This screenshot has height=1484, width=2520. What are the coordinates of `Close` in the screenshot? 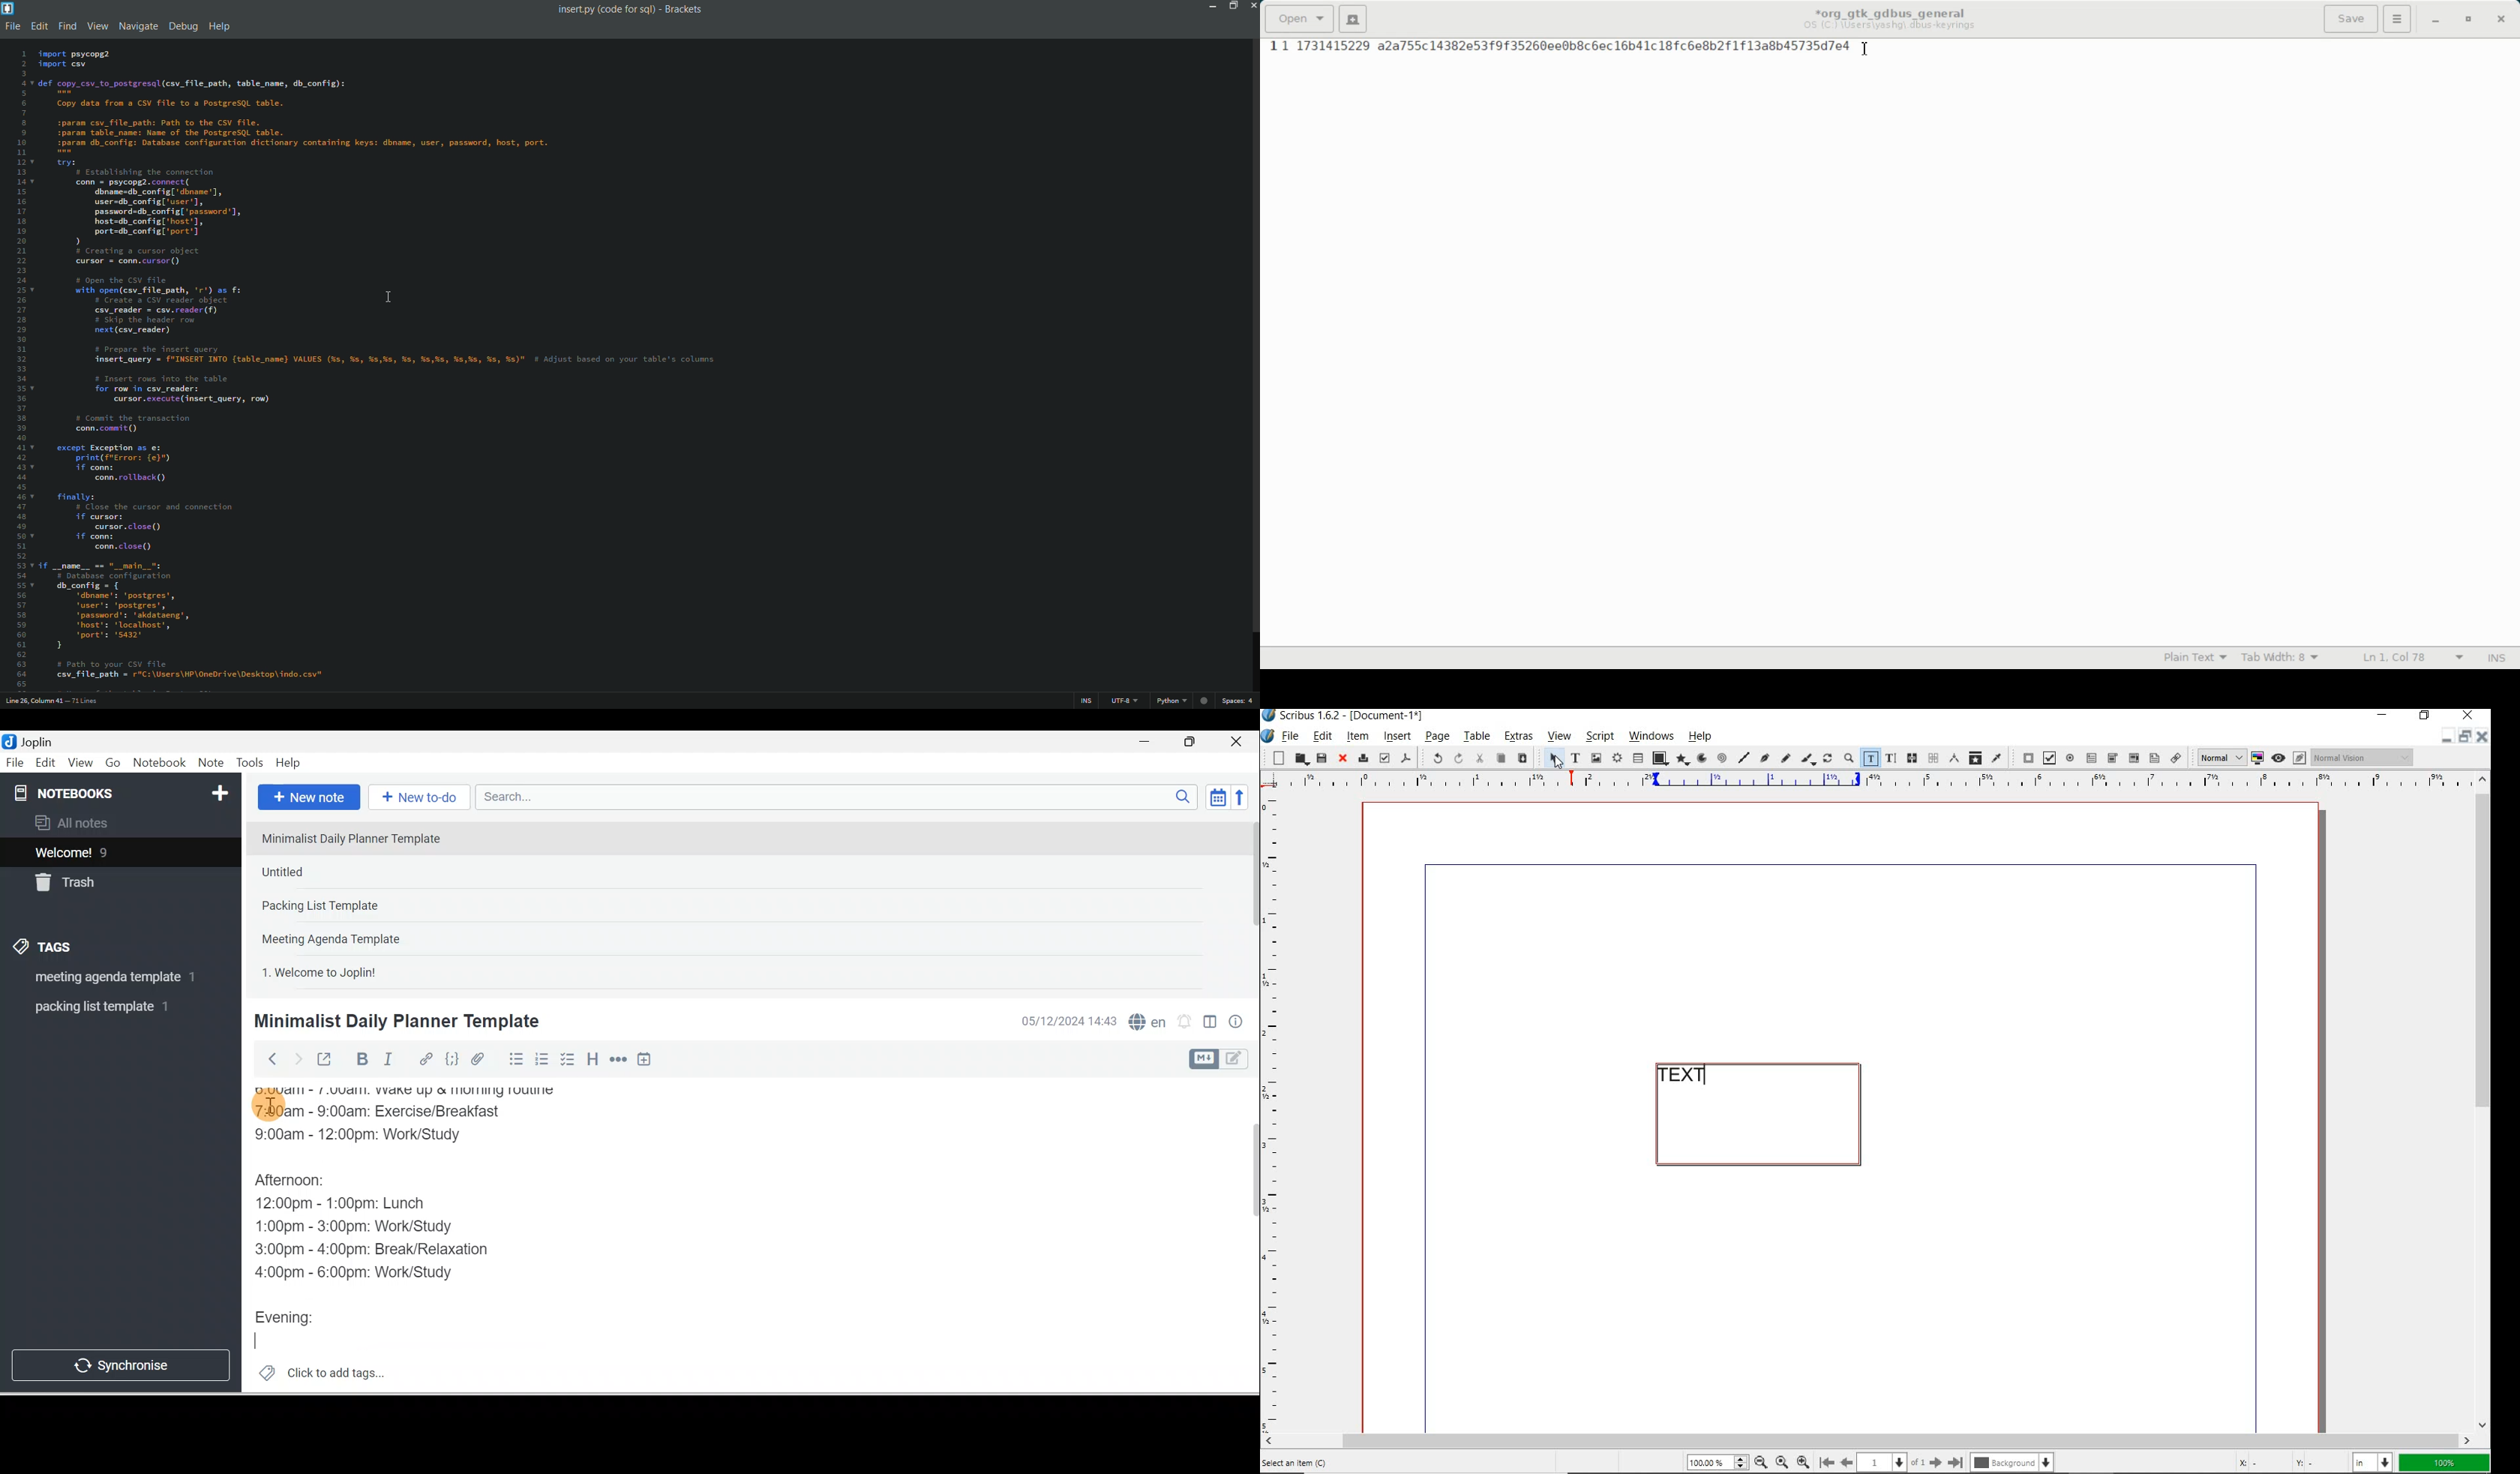 It's located at (1240, 742).